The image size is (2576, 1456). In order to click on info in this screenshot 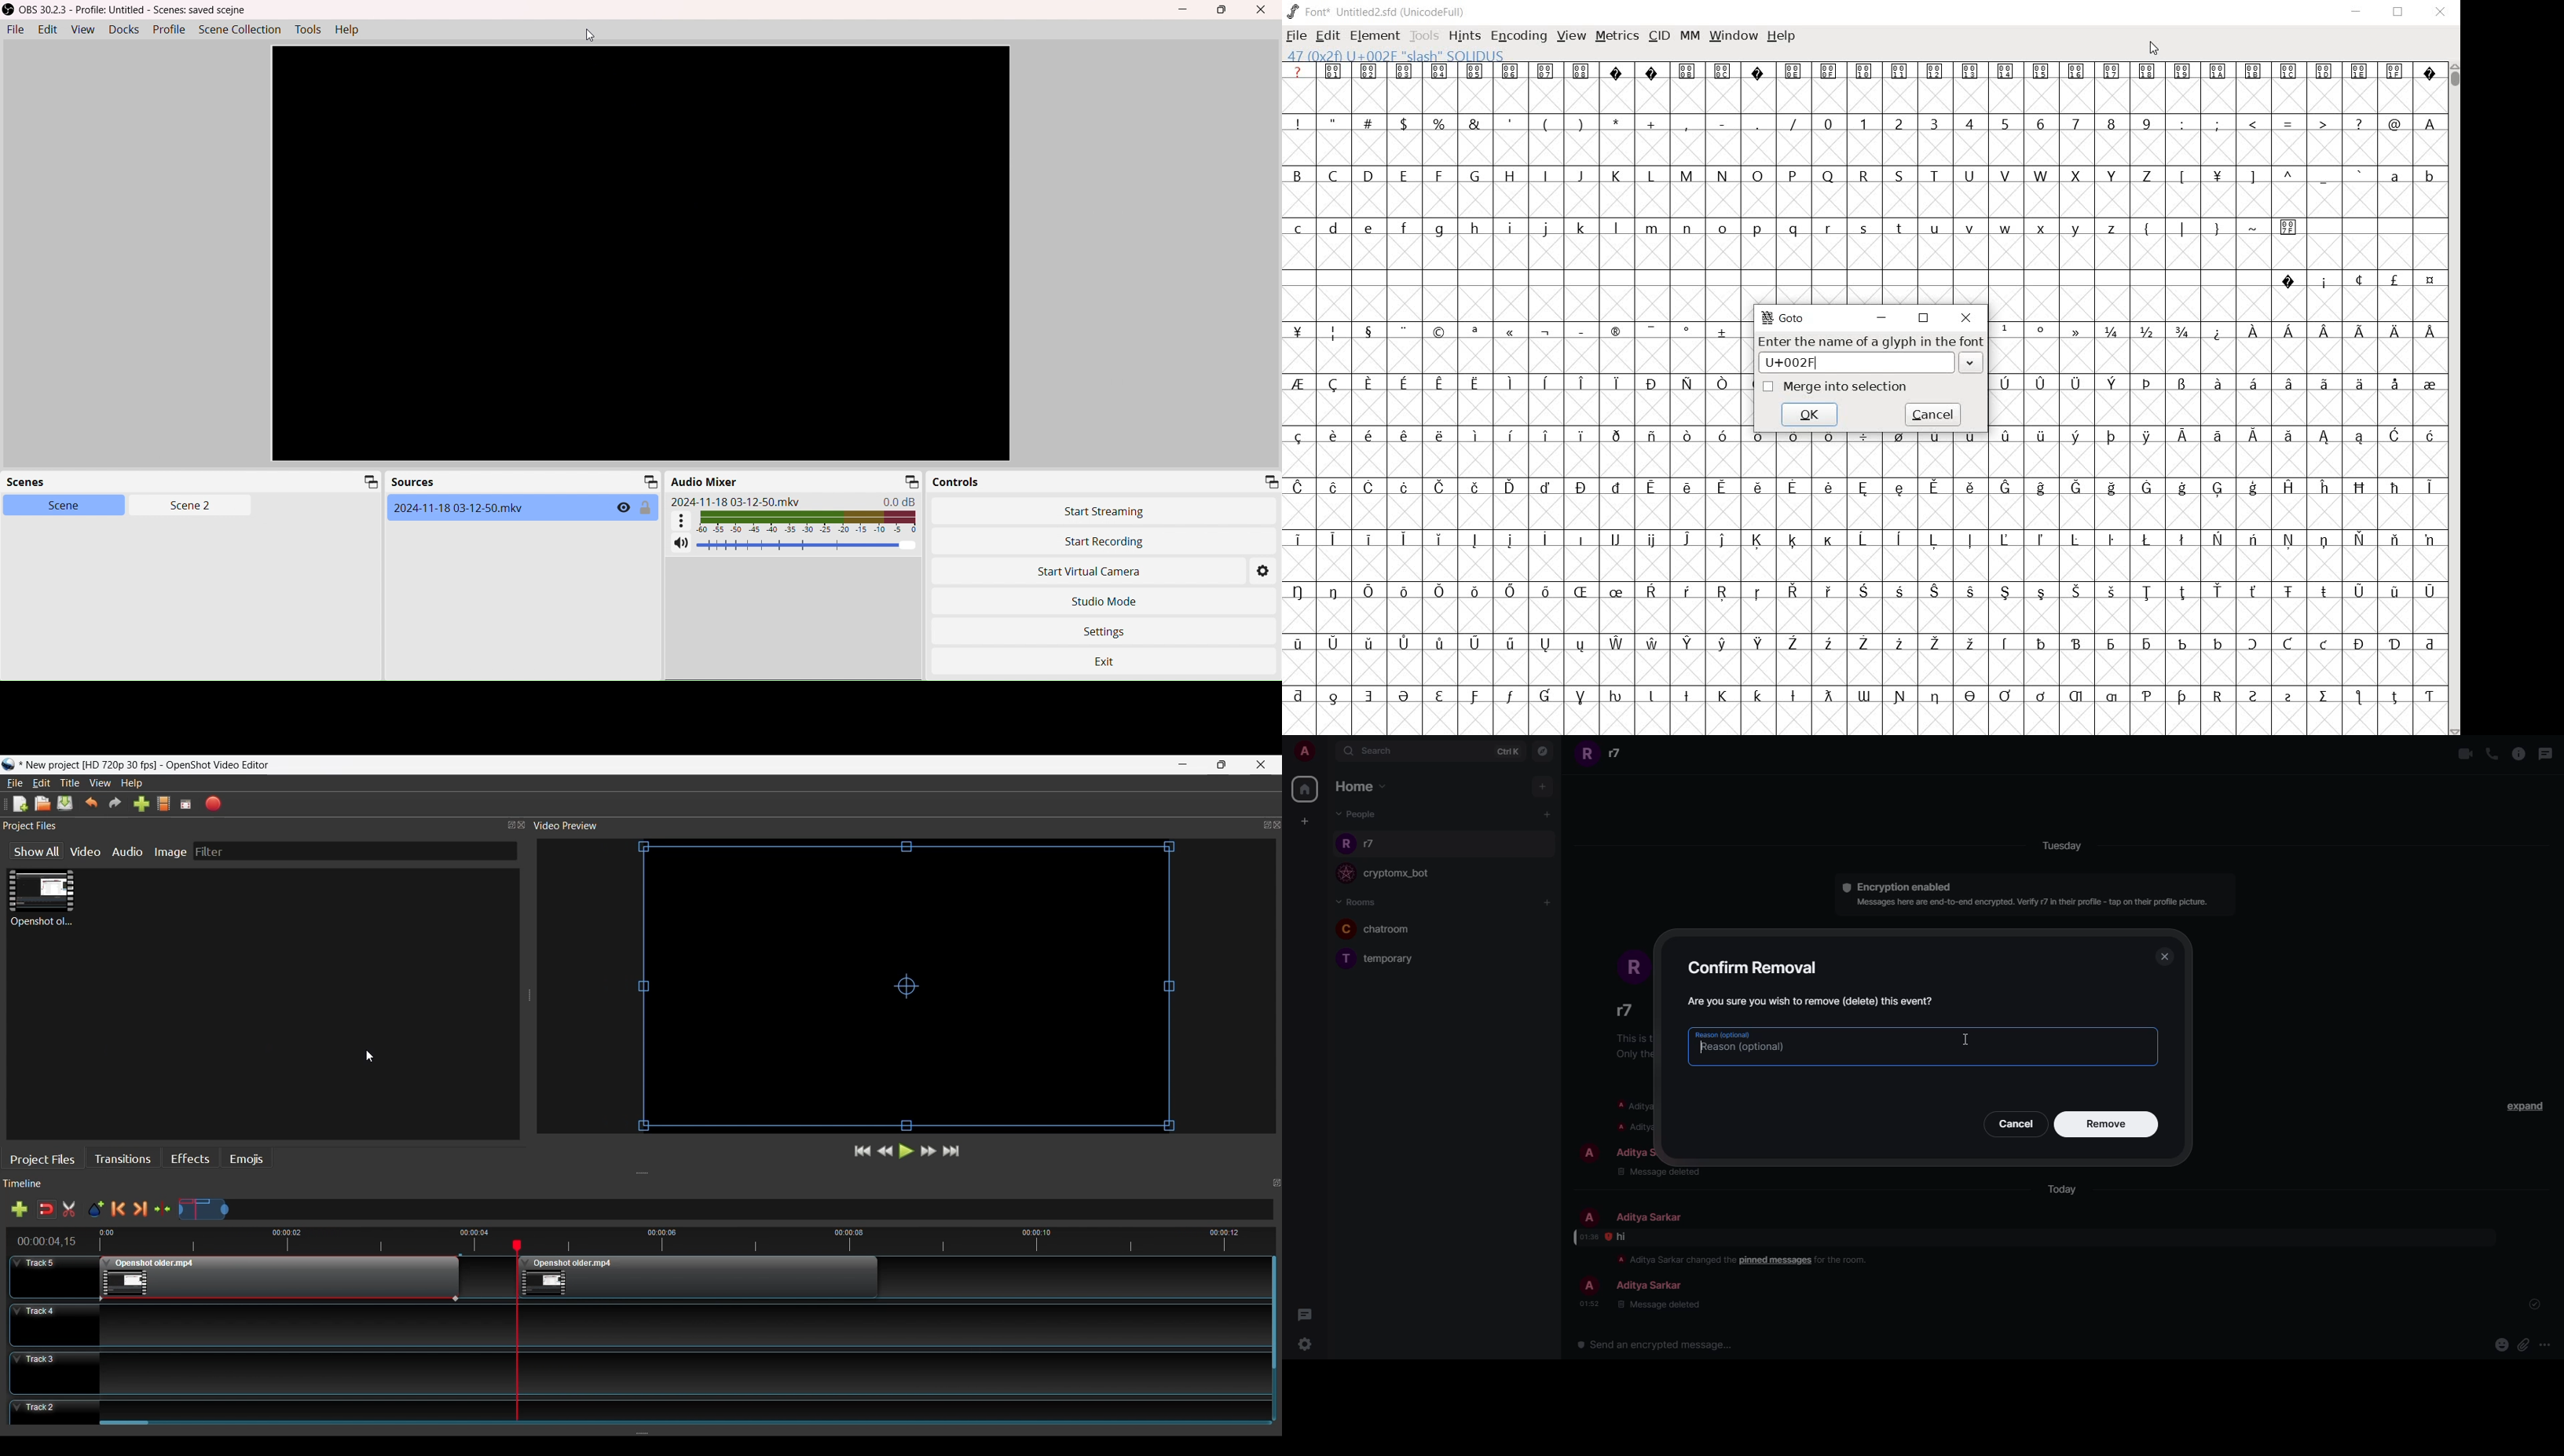, I will do `click(1844, 1260)`.